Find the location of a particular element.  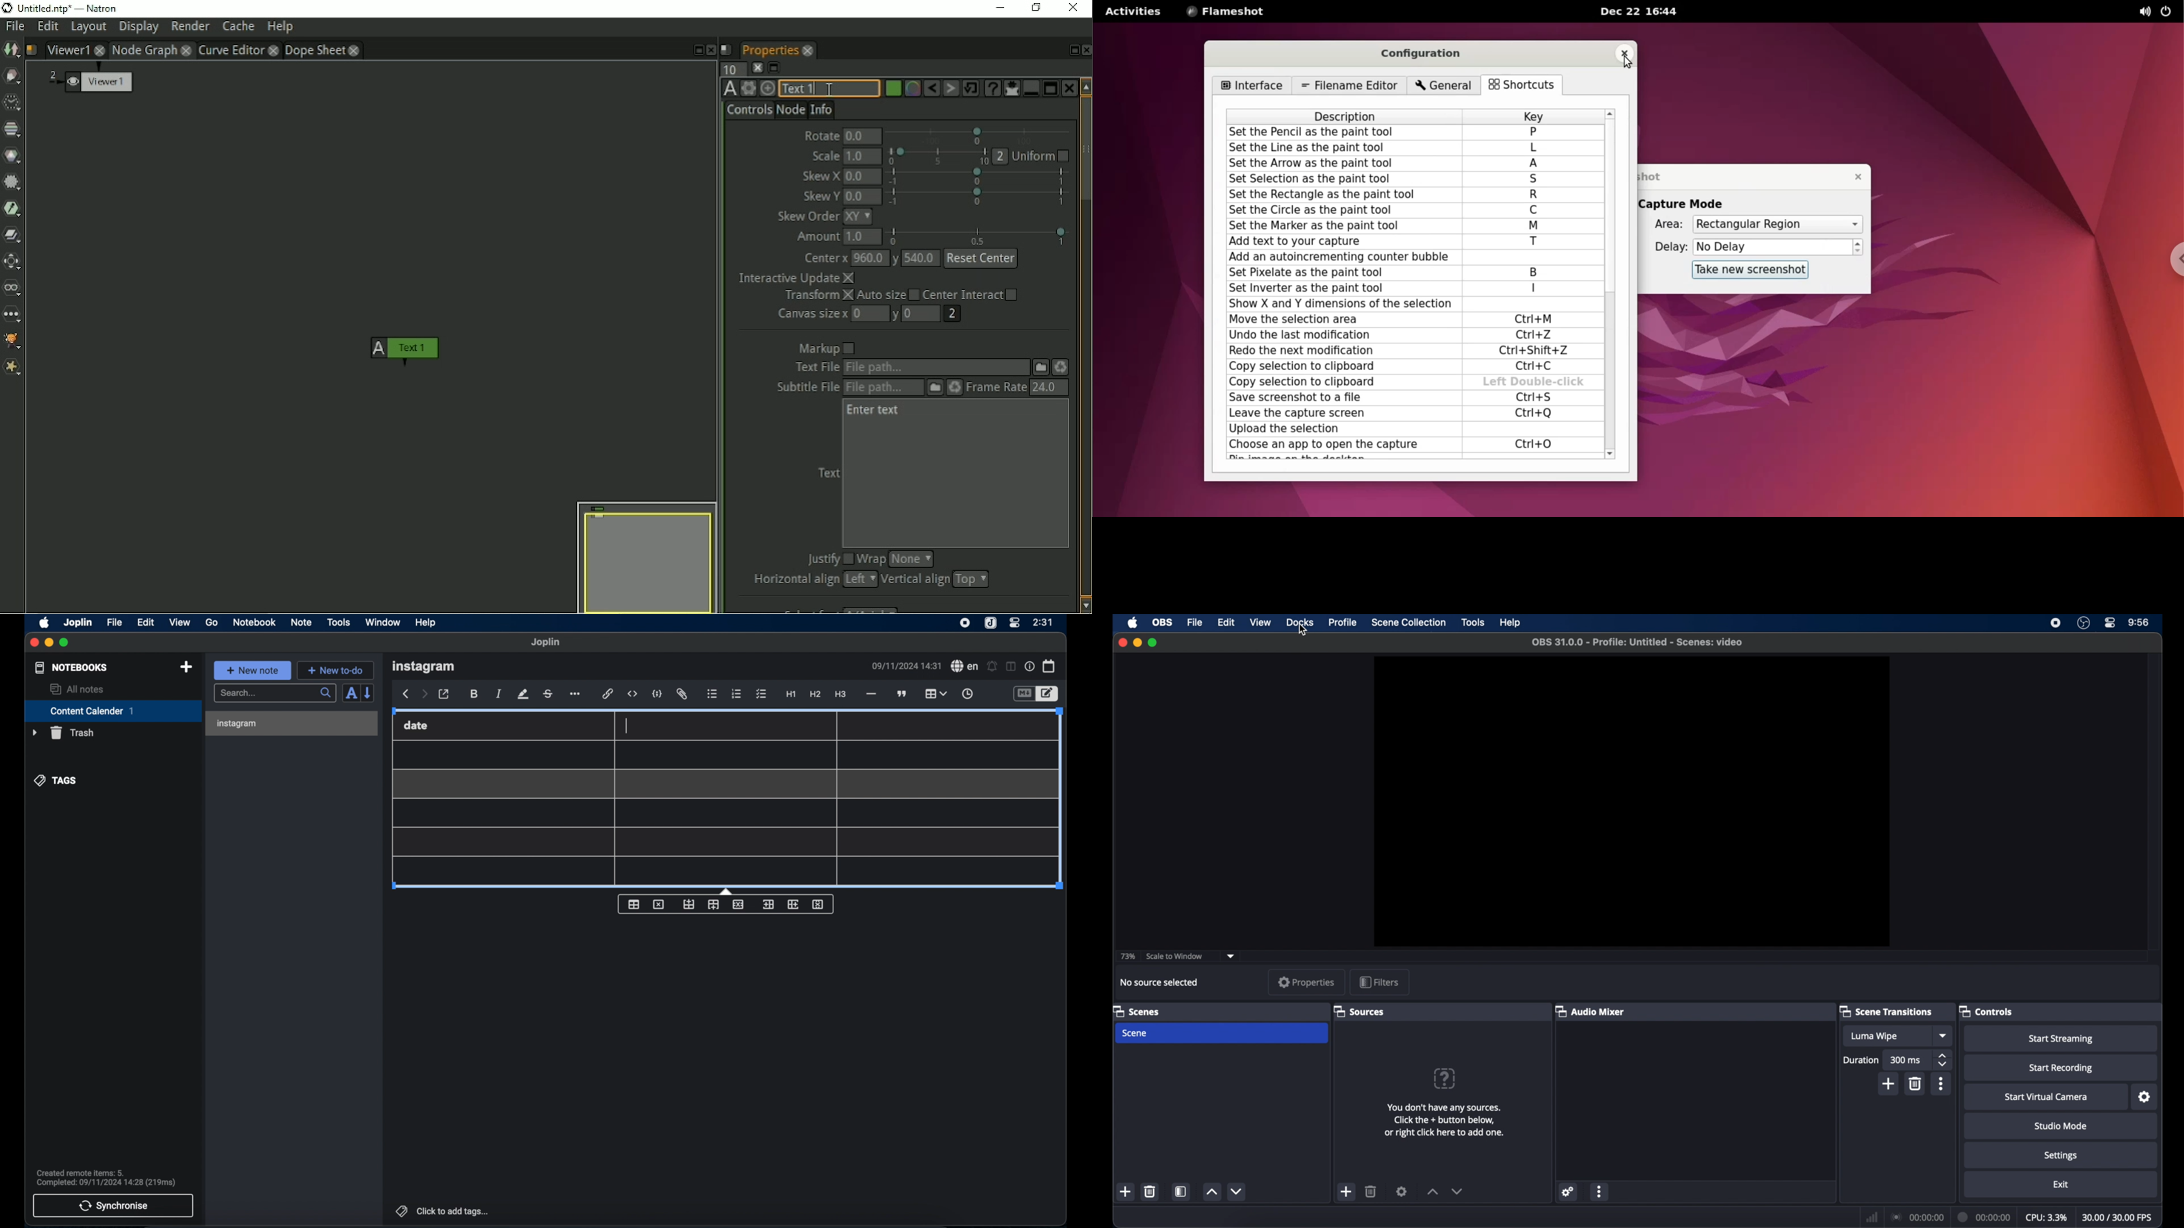

dropdown is located at coordinates (1943, 1036).